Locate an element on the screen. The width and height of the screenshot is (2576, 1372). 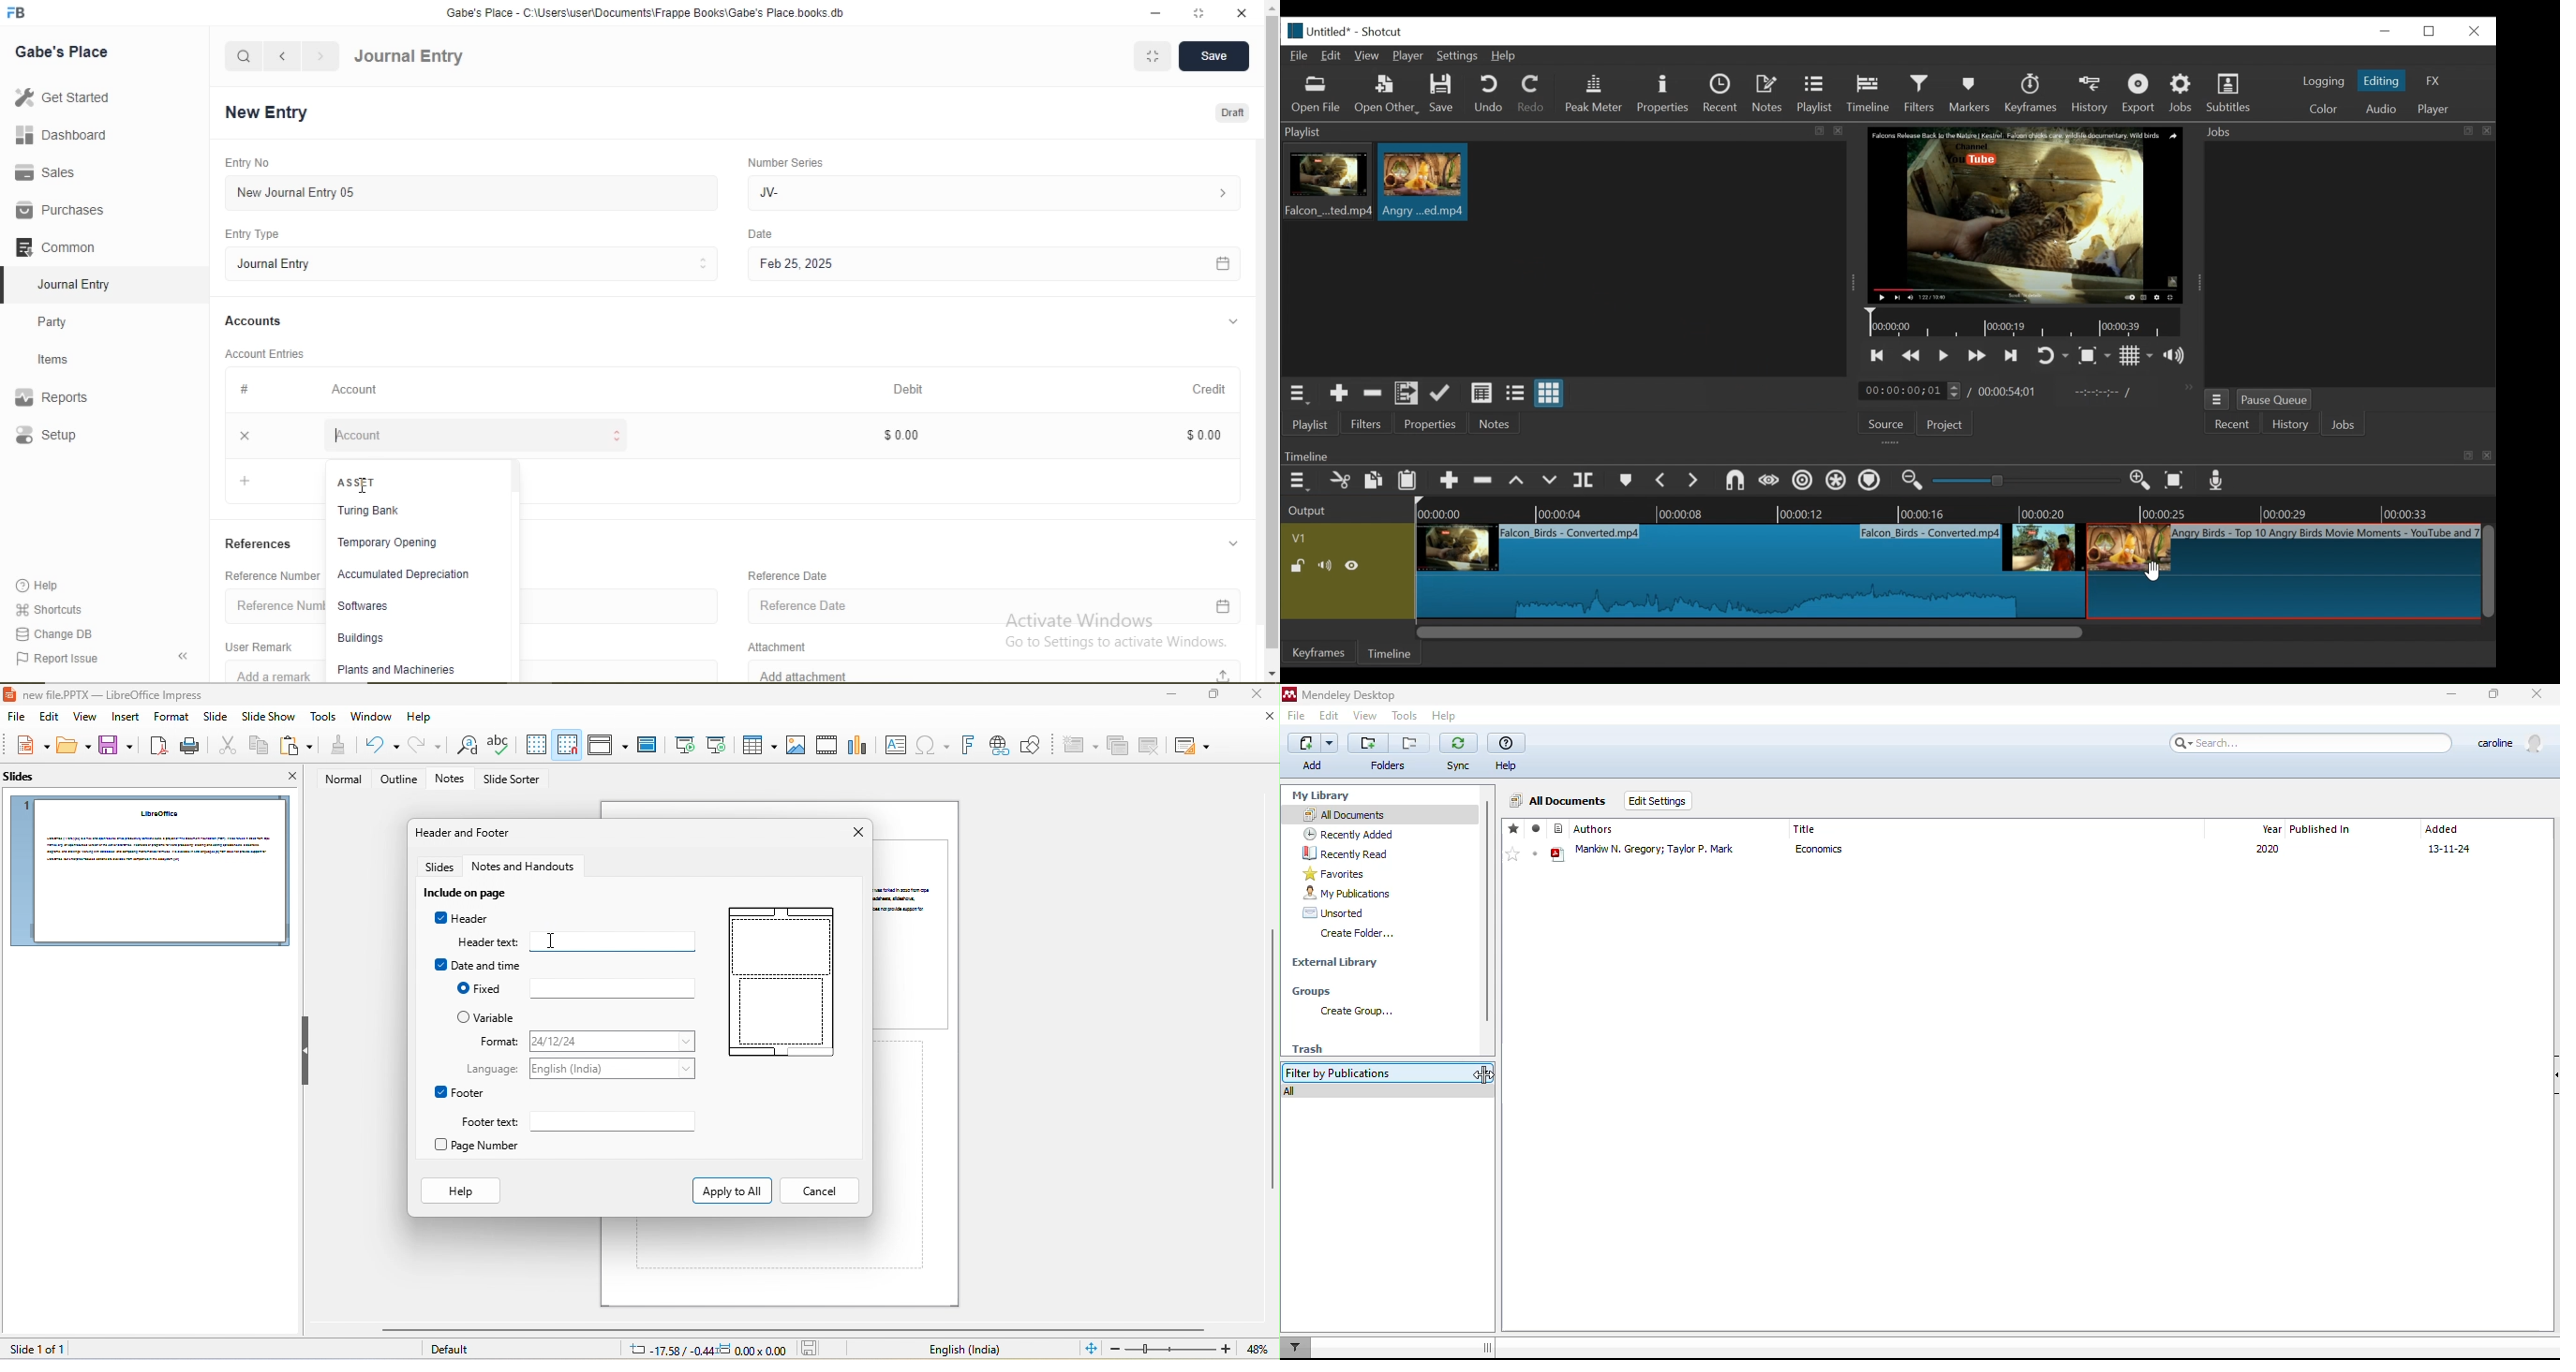
sync is located at coordinates (1458, 743).